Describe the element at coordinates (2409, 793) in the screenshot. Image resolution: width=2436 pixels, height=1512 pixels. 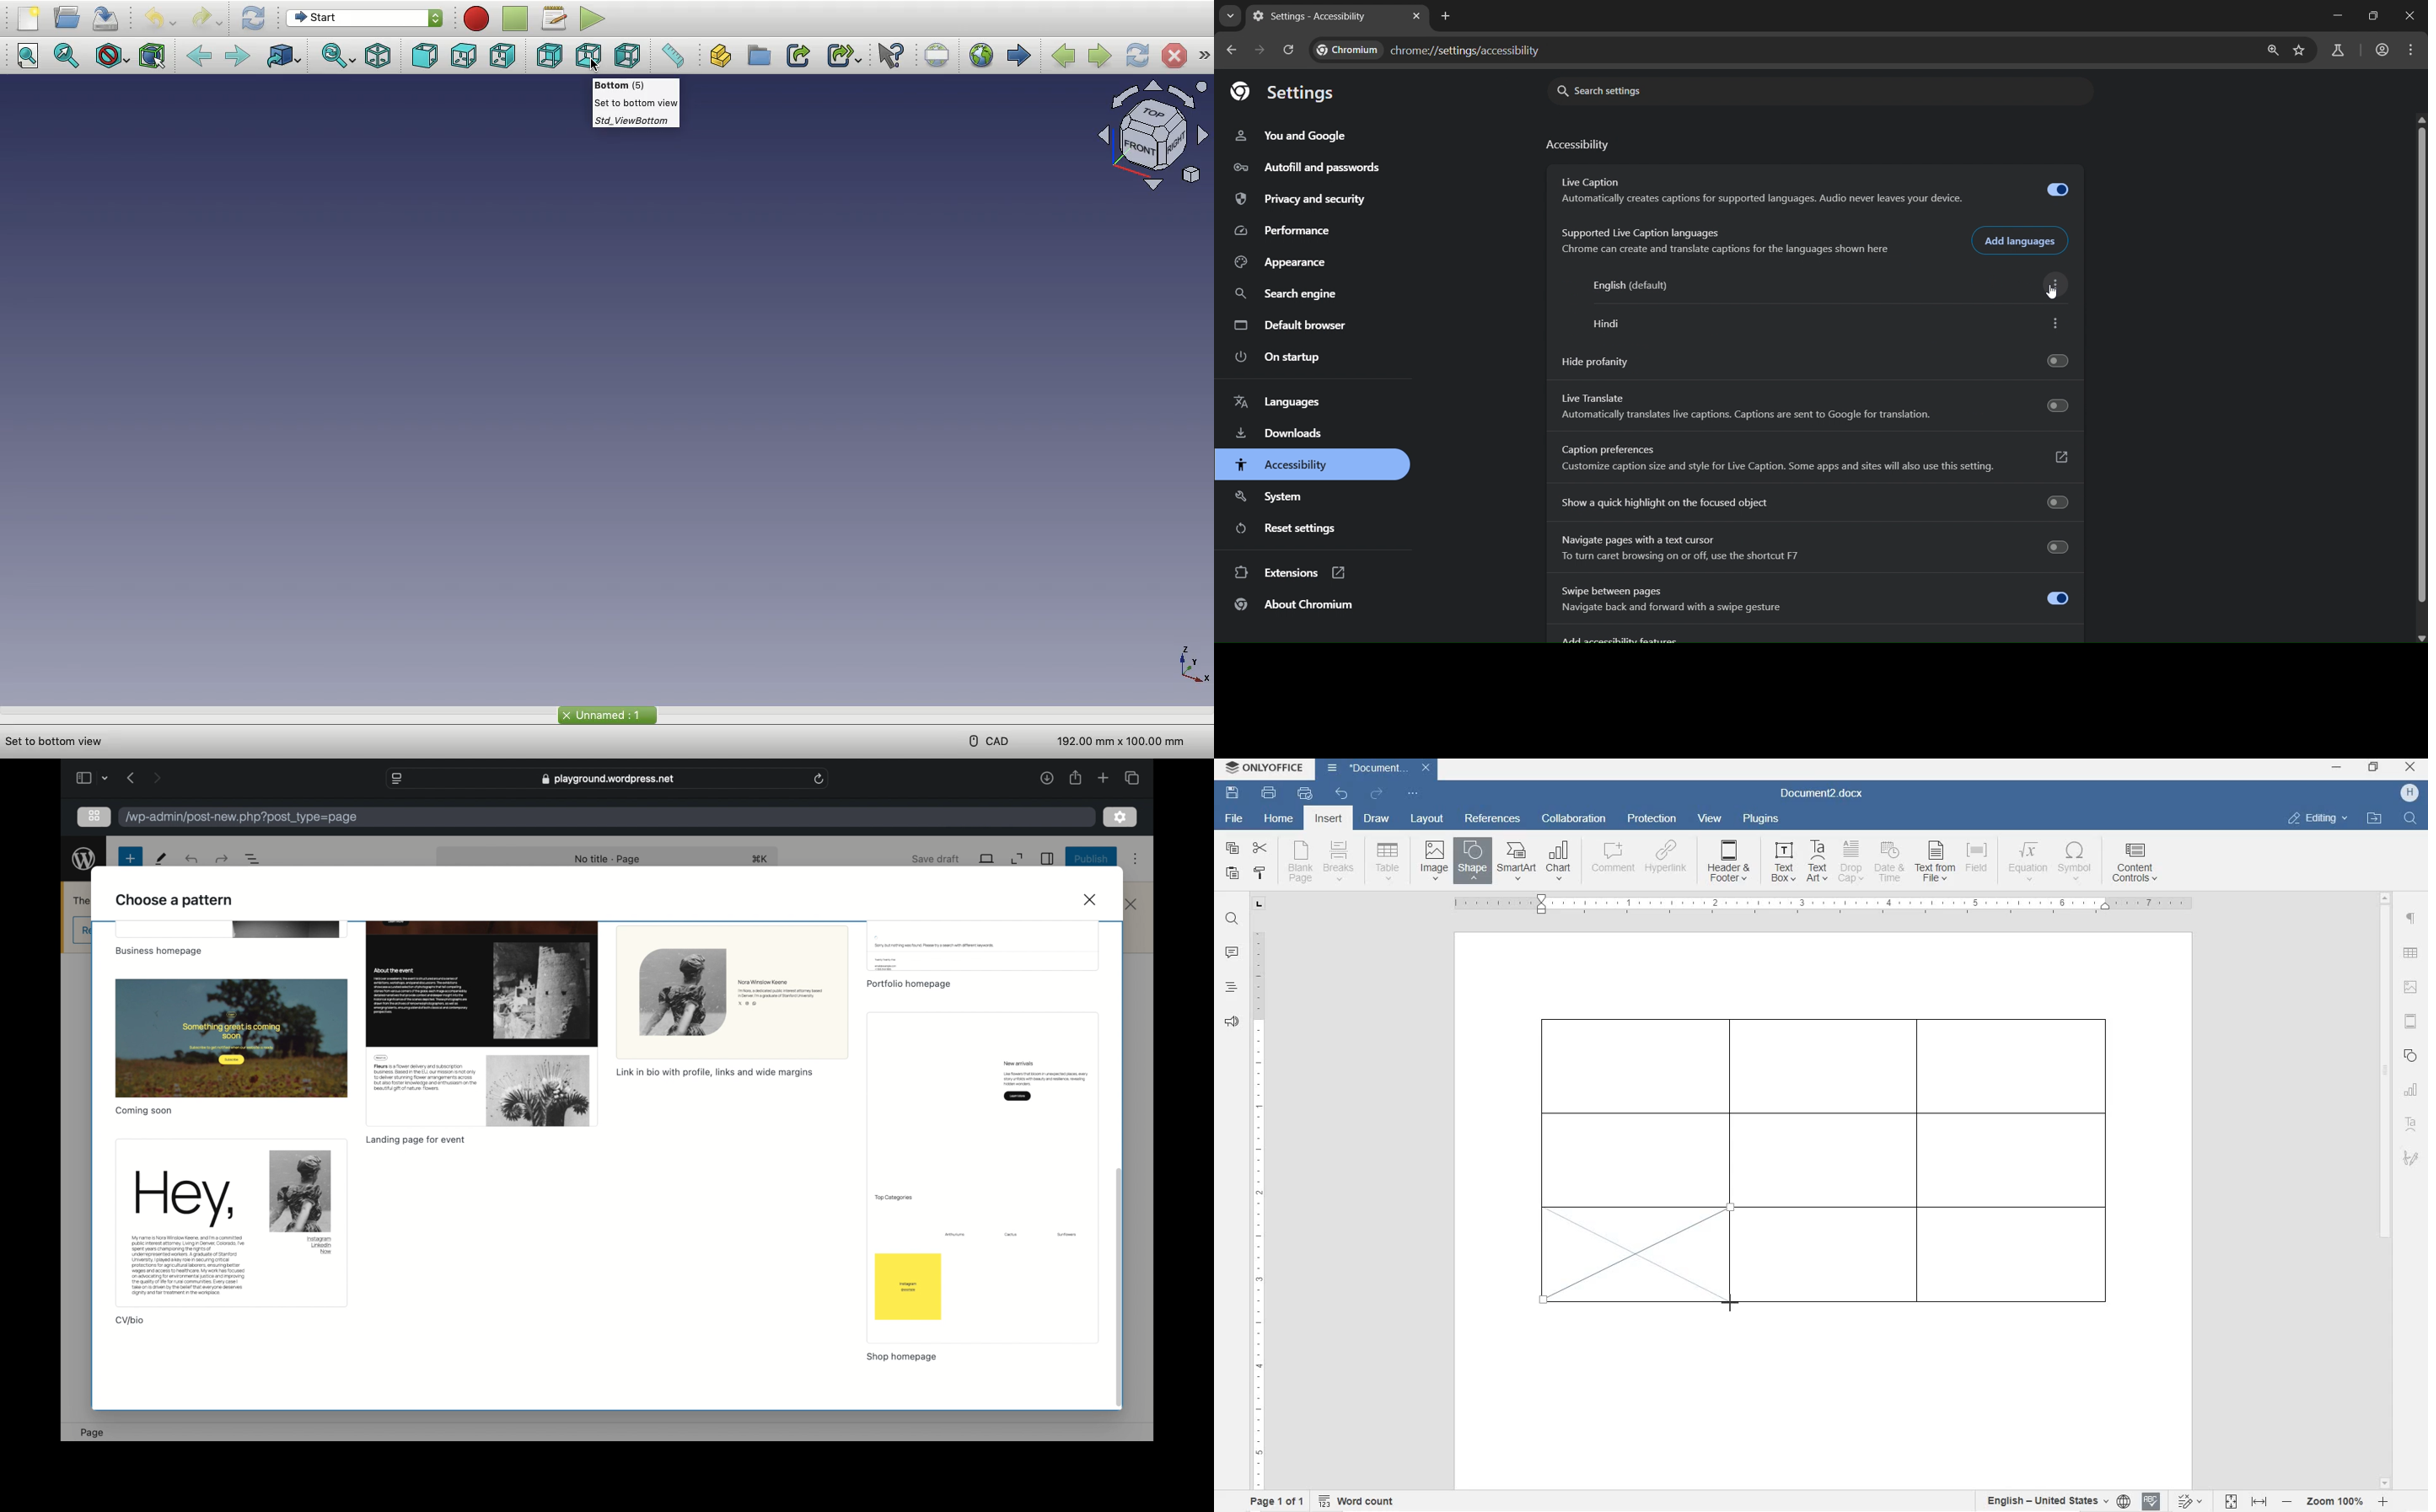
I see `HP` at that location.